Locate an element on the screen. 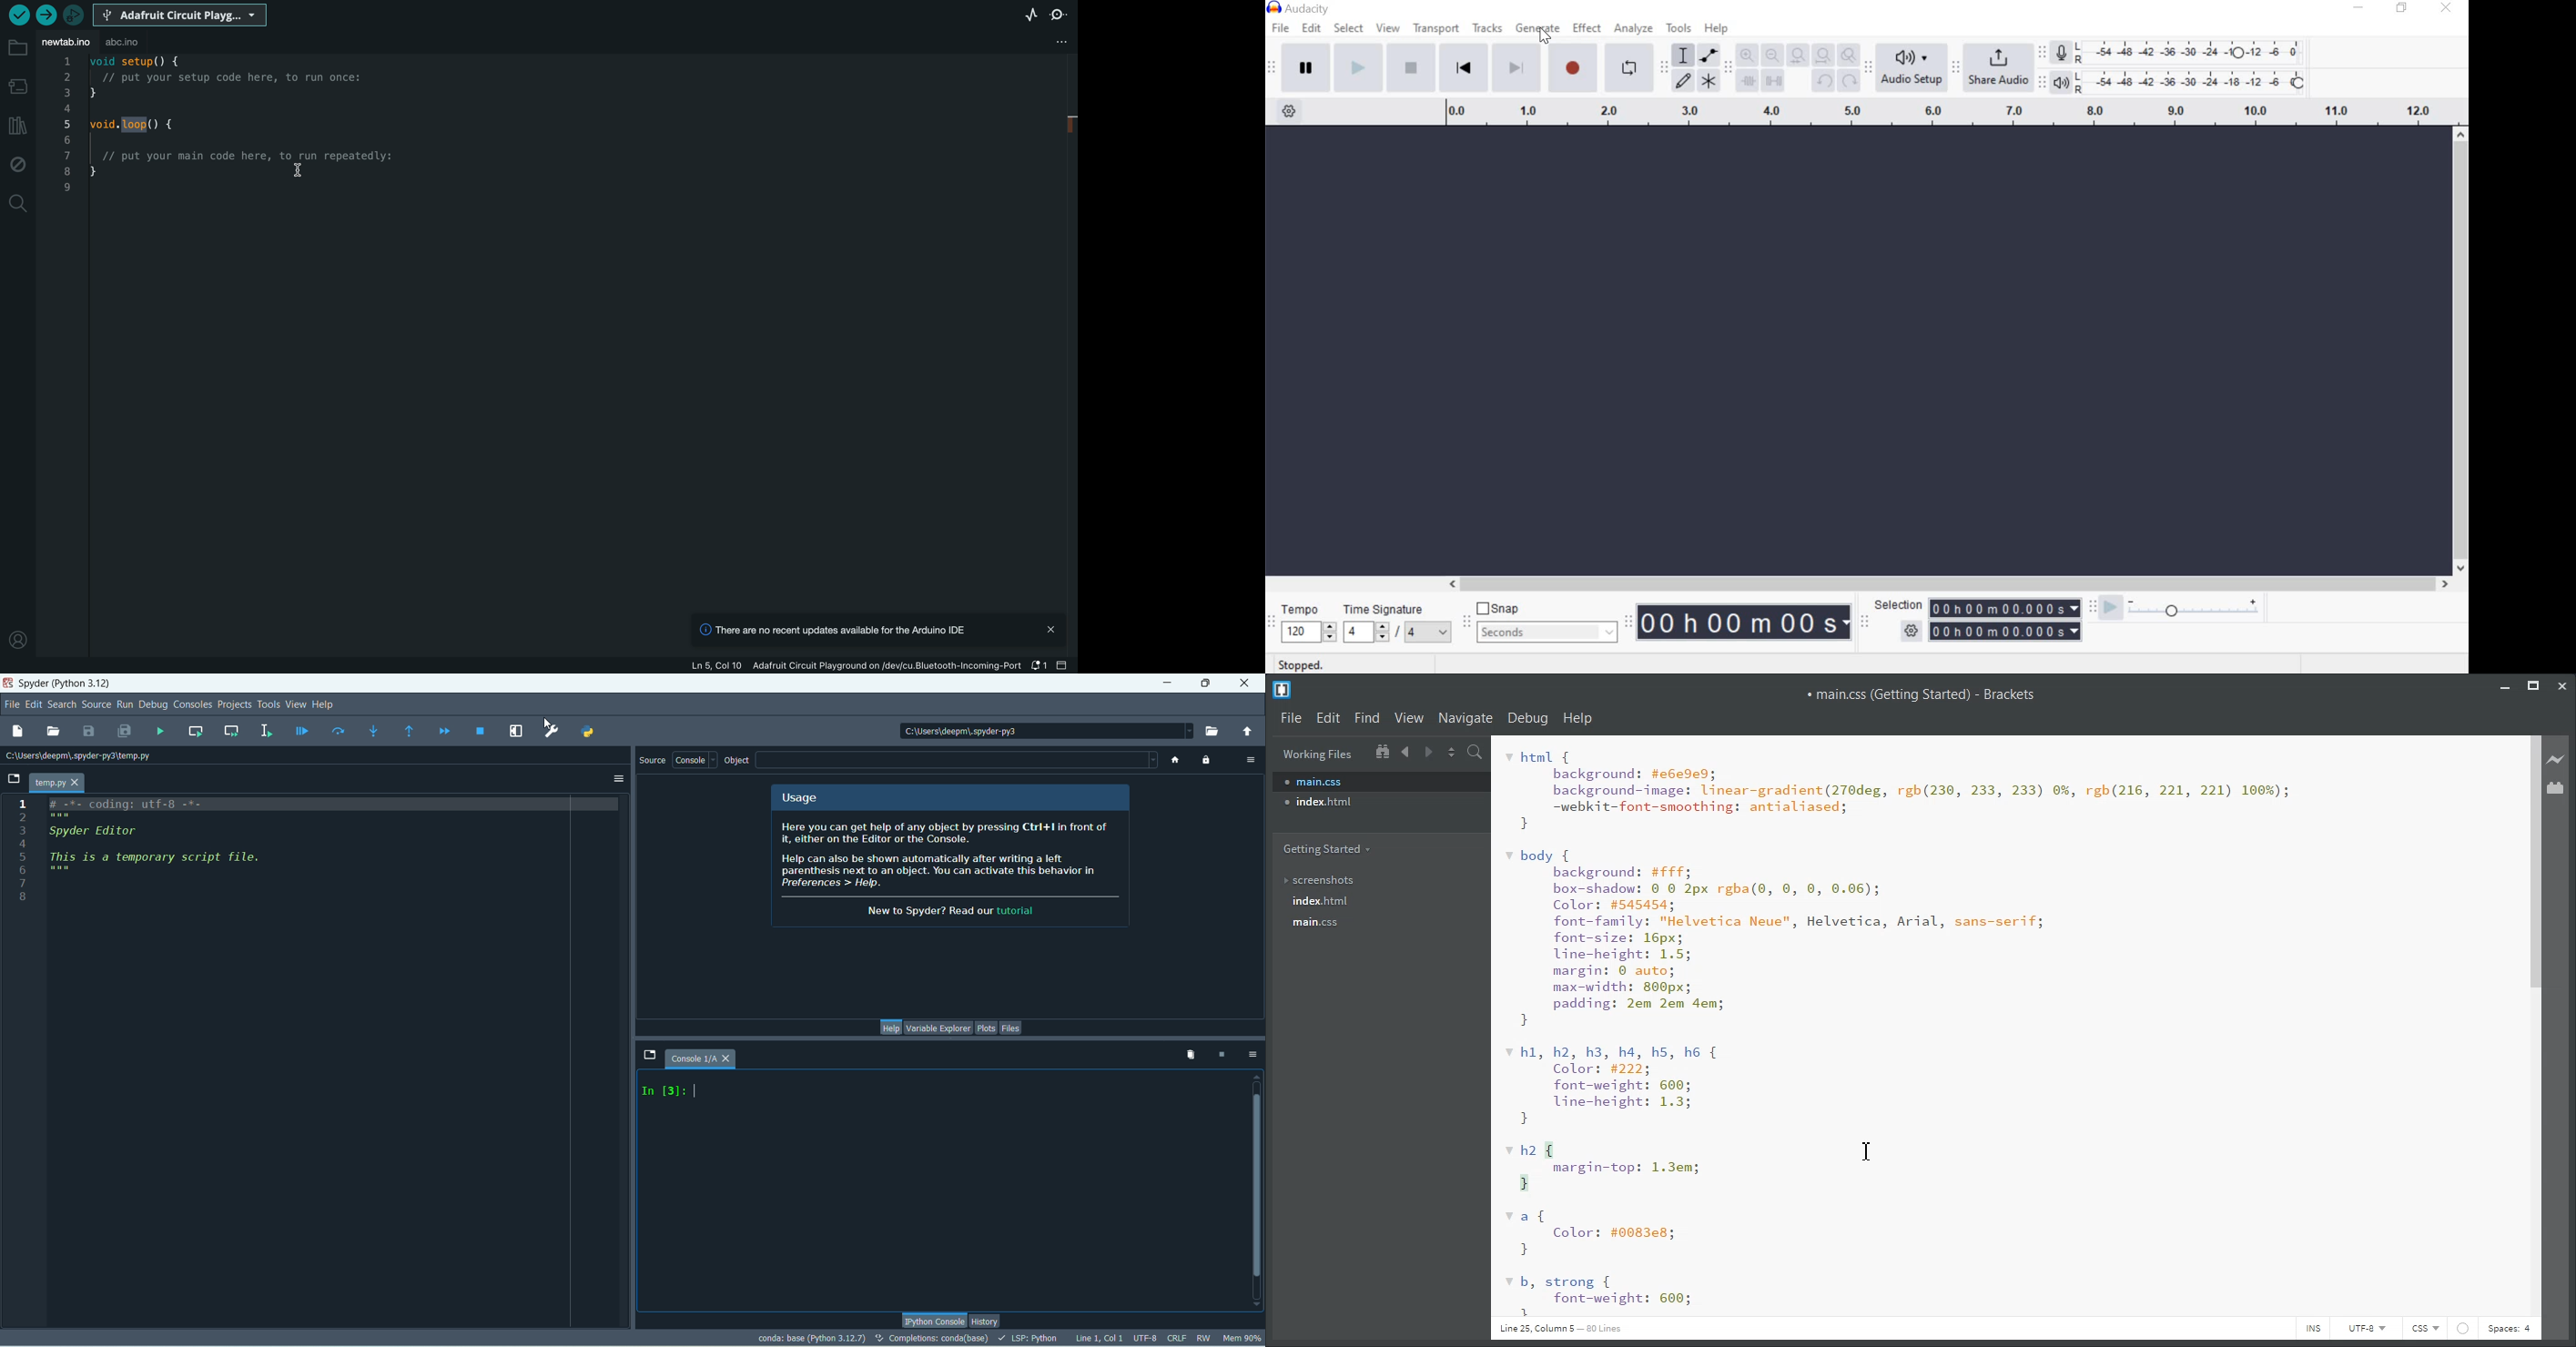  Edit is located at coordinates (1327, 717).